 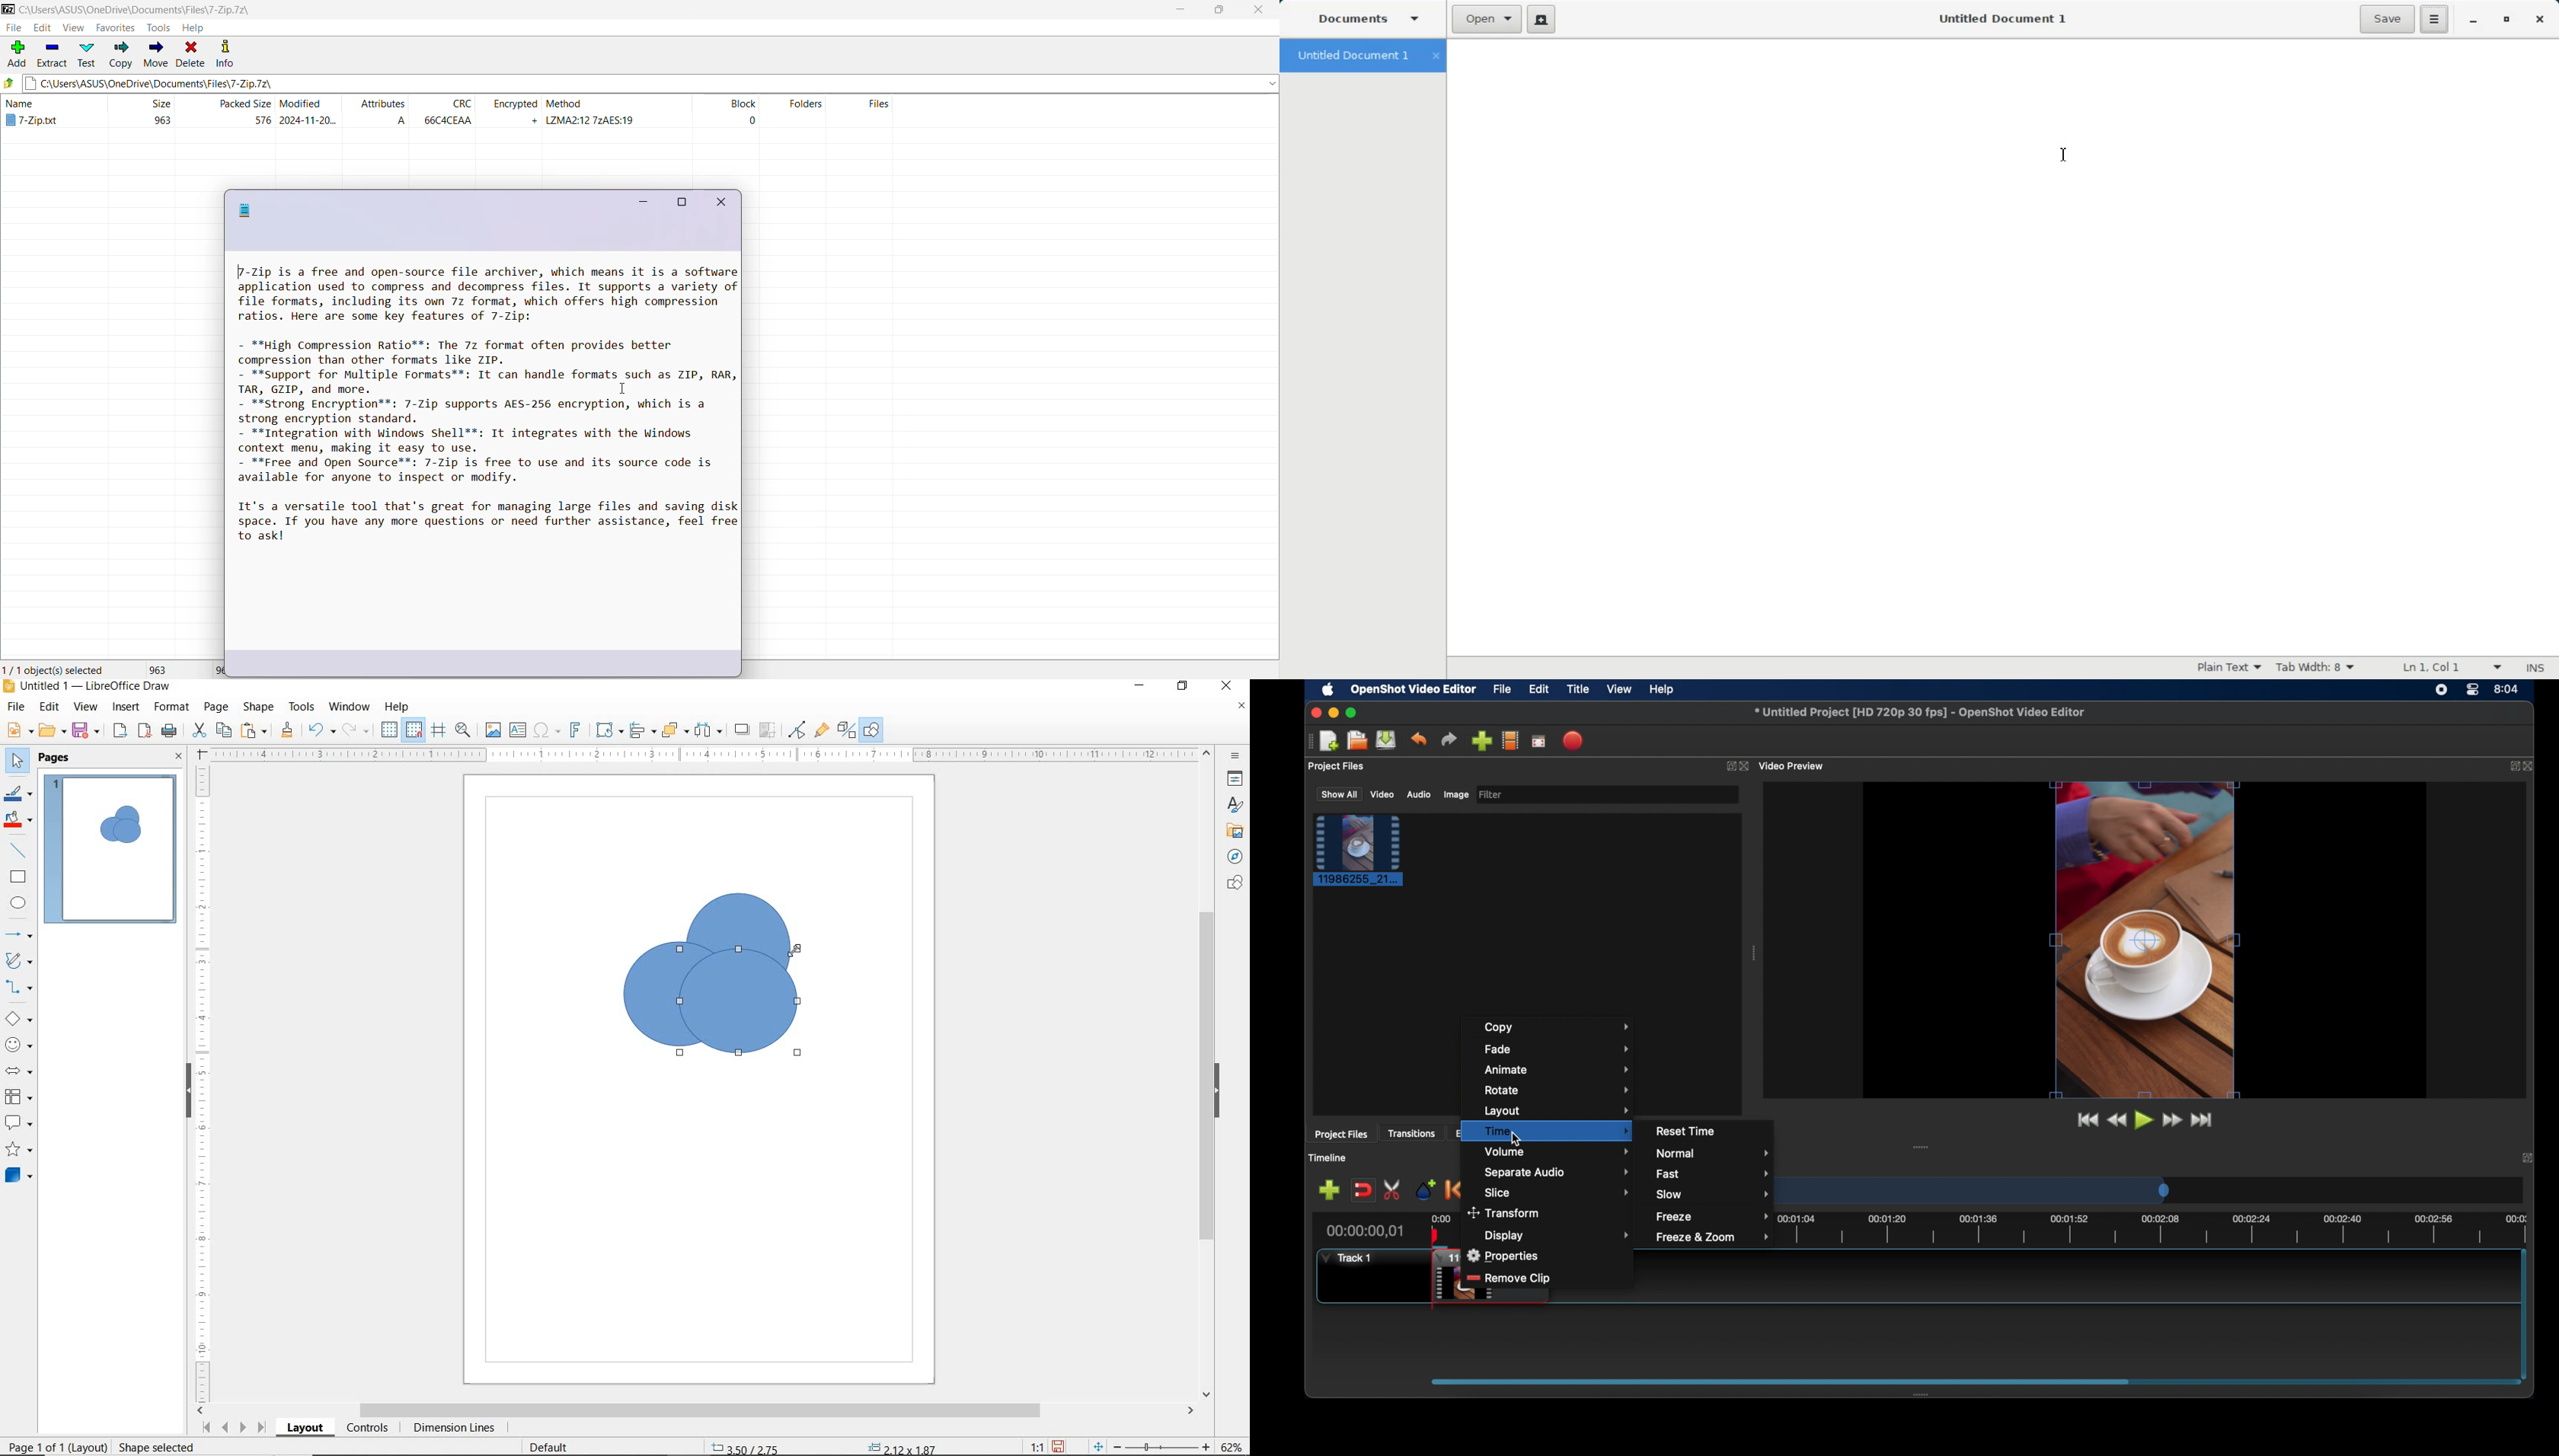 I want to click on CLONE FORMATTING, so click(x=286, y=730).